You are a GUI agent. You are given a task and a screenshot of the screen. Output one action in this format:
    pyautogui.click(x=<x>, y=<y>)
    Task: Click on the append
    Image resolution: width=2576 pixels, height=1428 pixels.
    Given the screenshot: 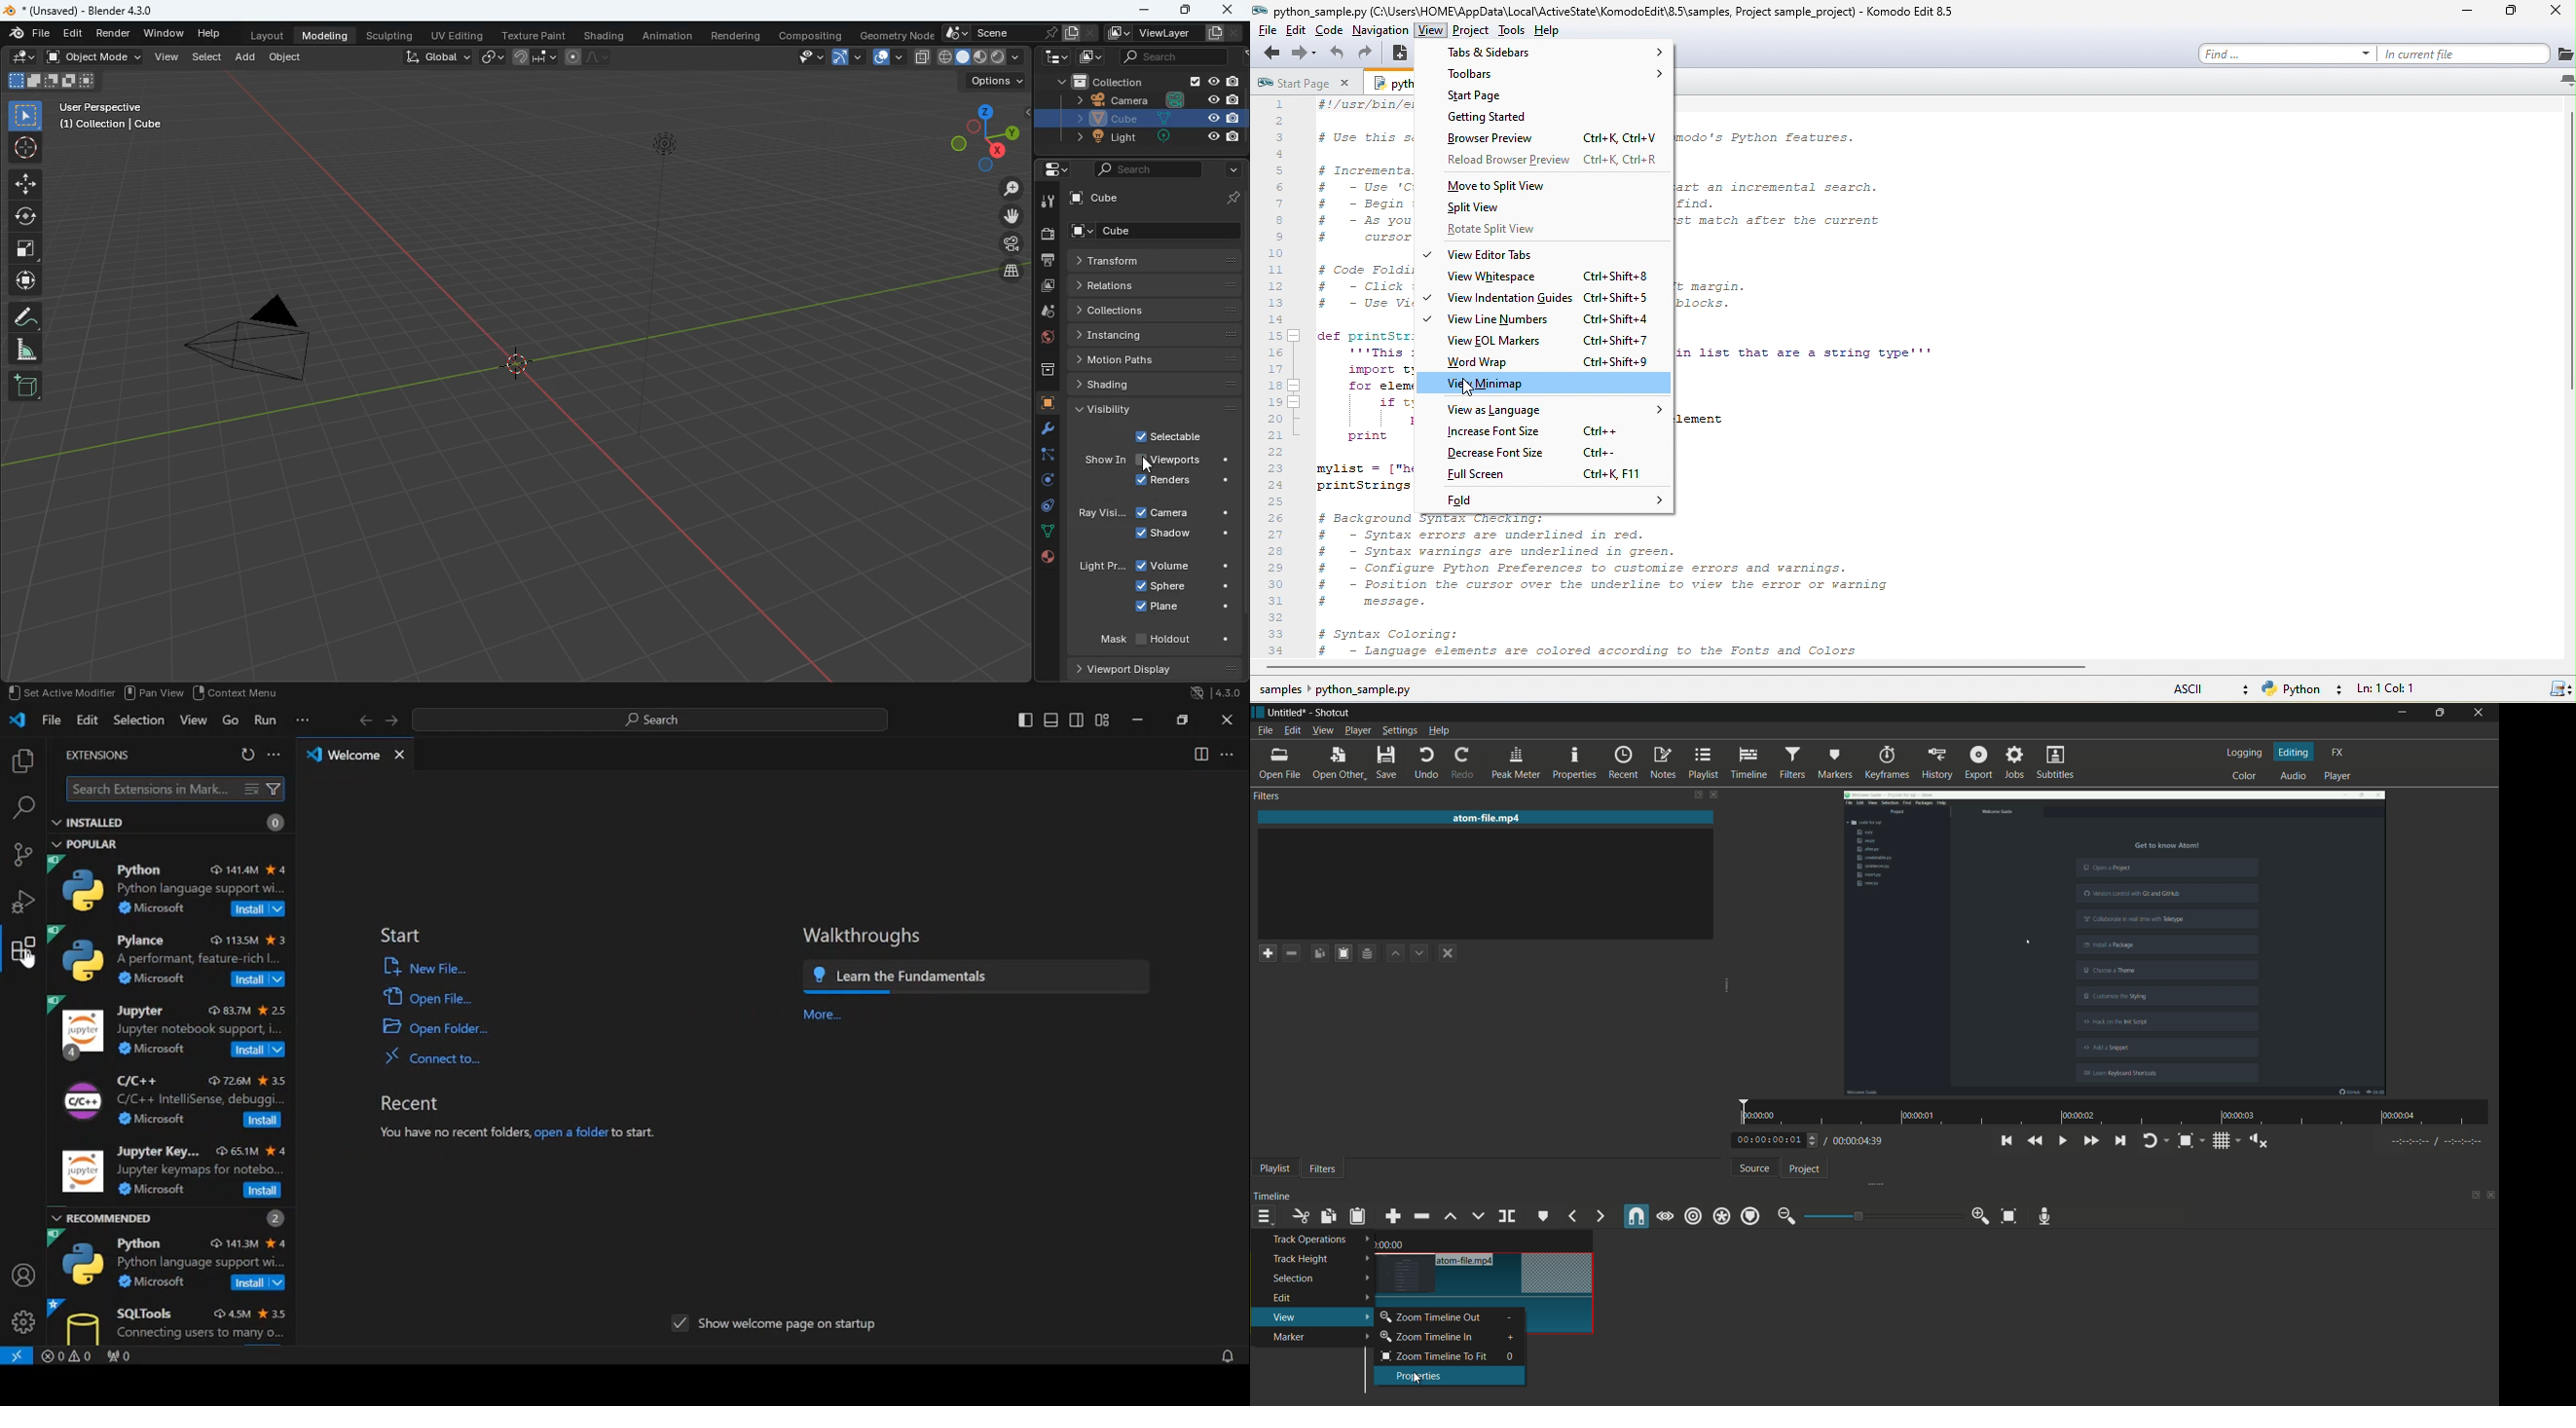 What is the action you would take?
    pyautogui.click(x=1393, y=1217)
    